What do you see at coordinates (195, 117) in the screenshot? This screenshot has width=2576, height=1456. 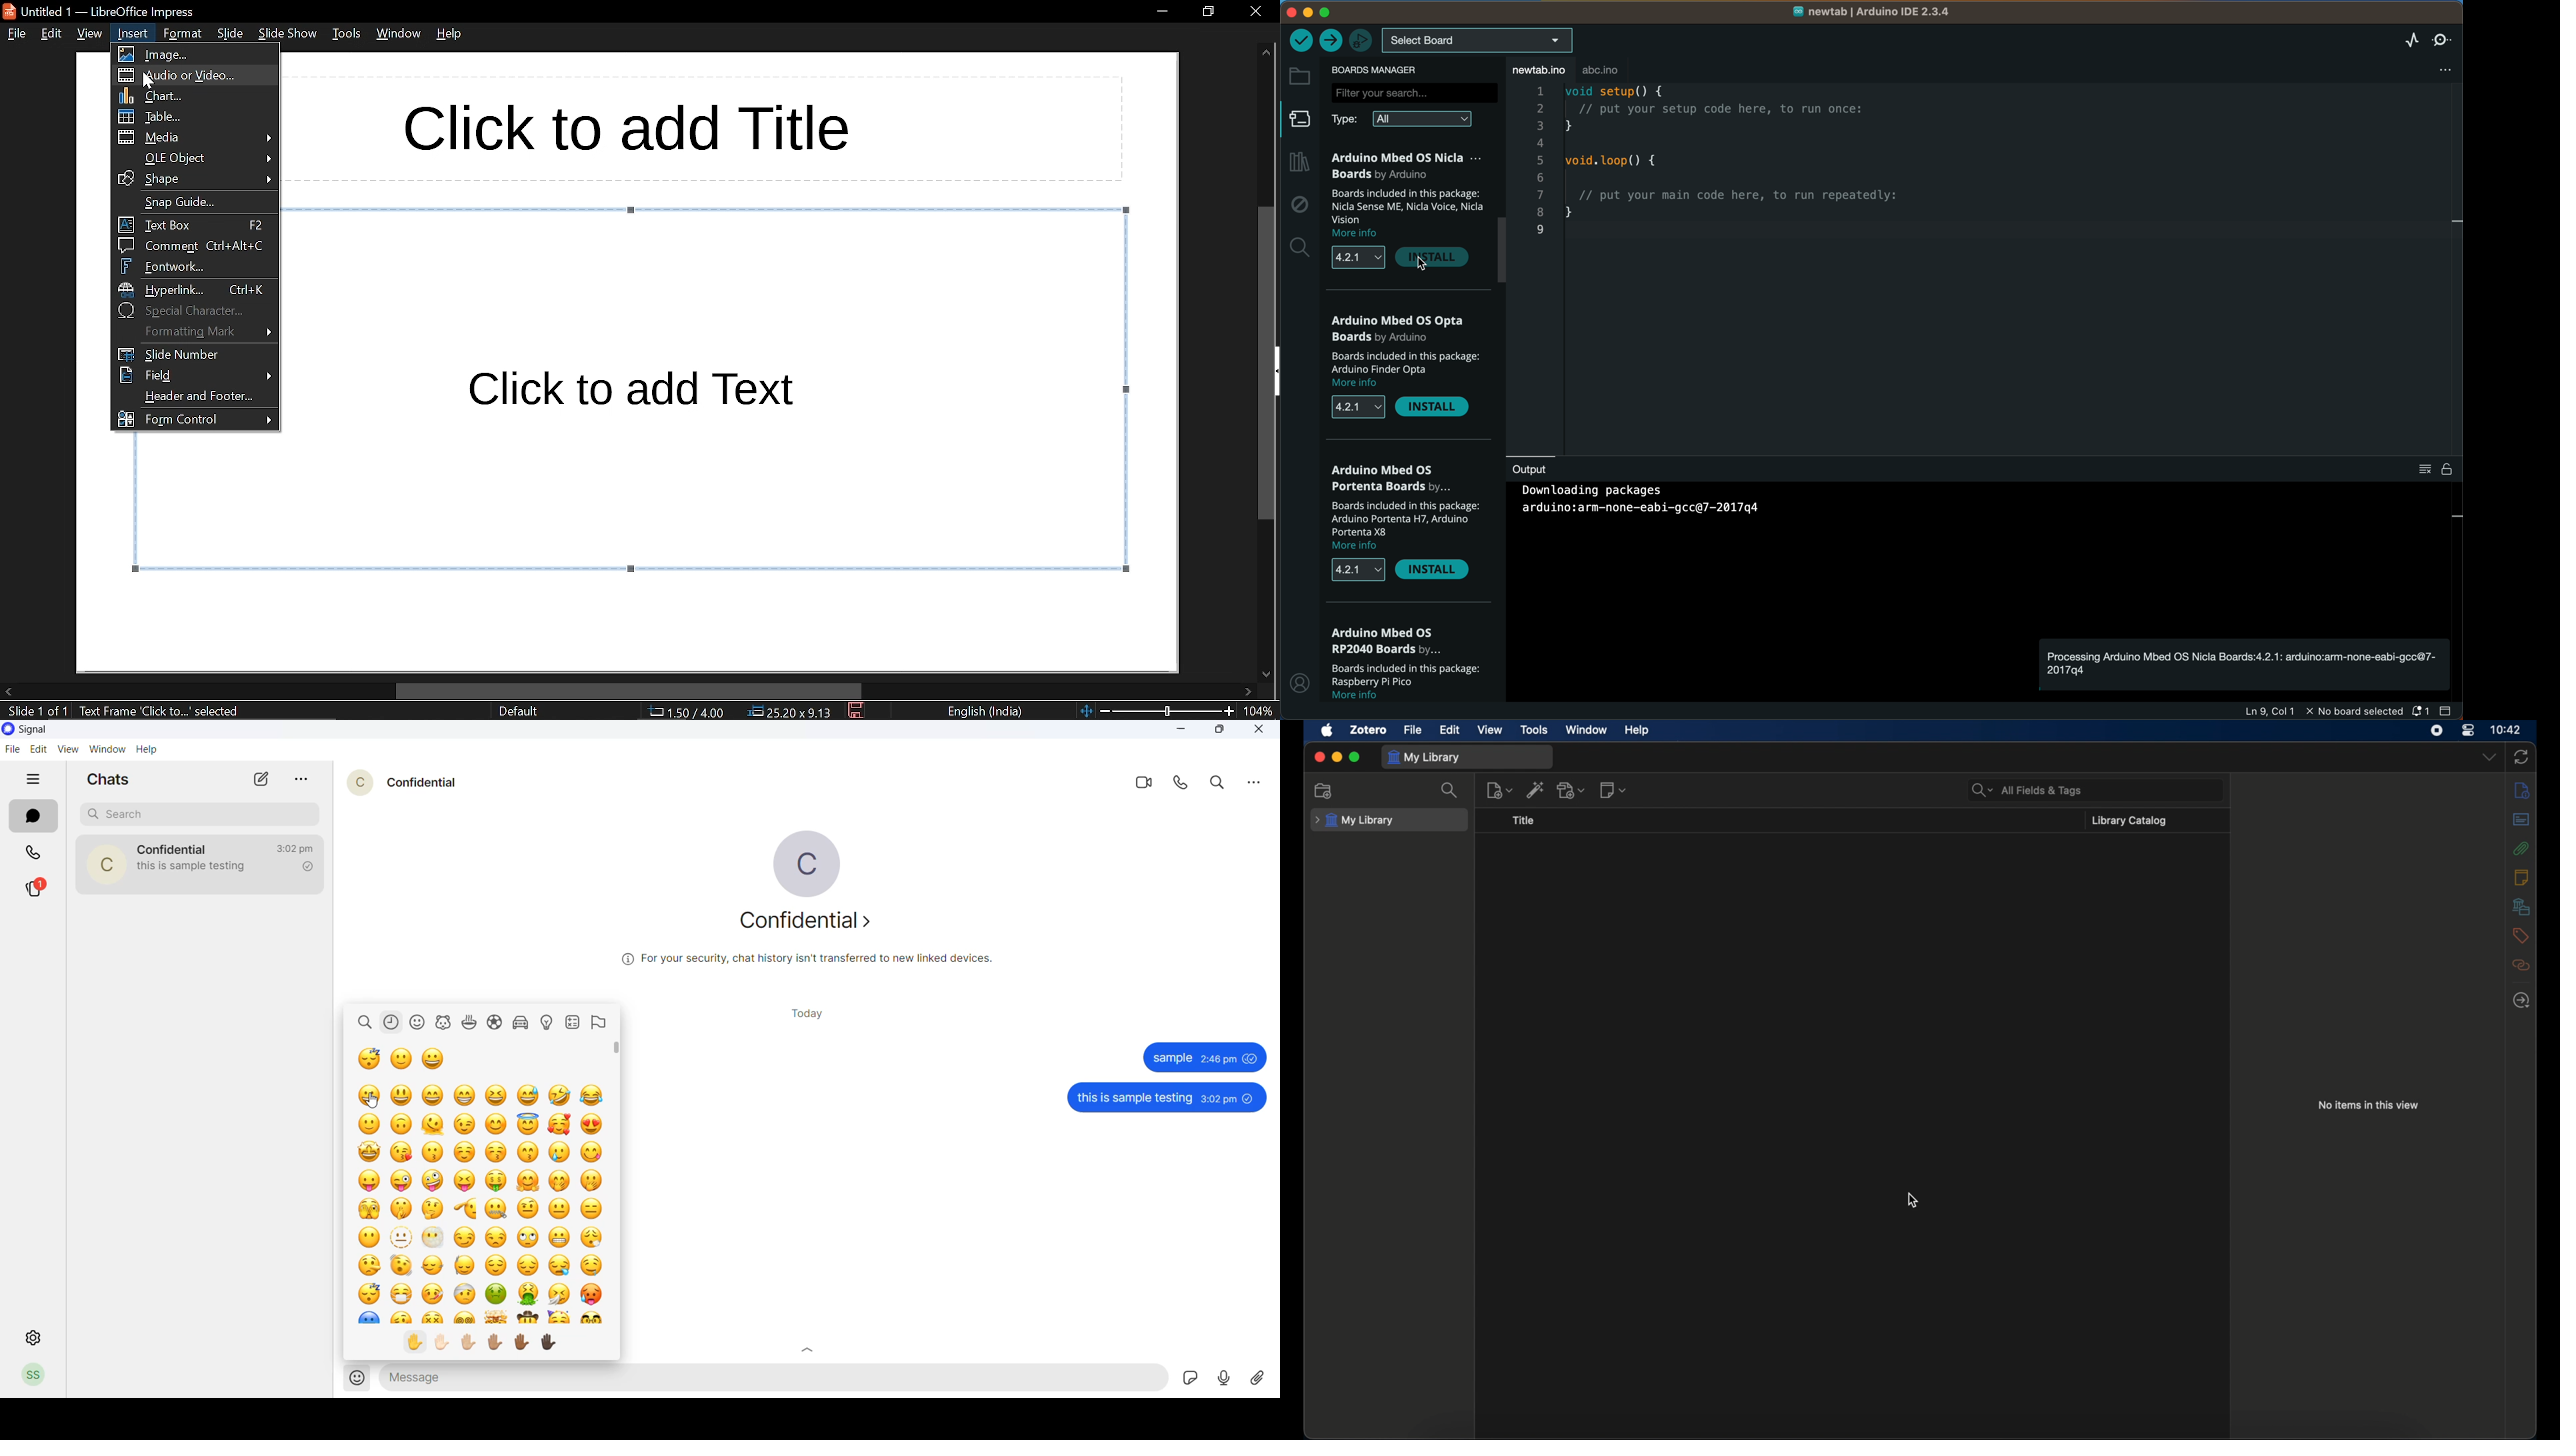 I see `table` at bounding box center [195, 117].